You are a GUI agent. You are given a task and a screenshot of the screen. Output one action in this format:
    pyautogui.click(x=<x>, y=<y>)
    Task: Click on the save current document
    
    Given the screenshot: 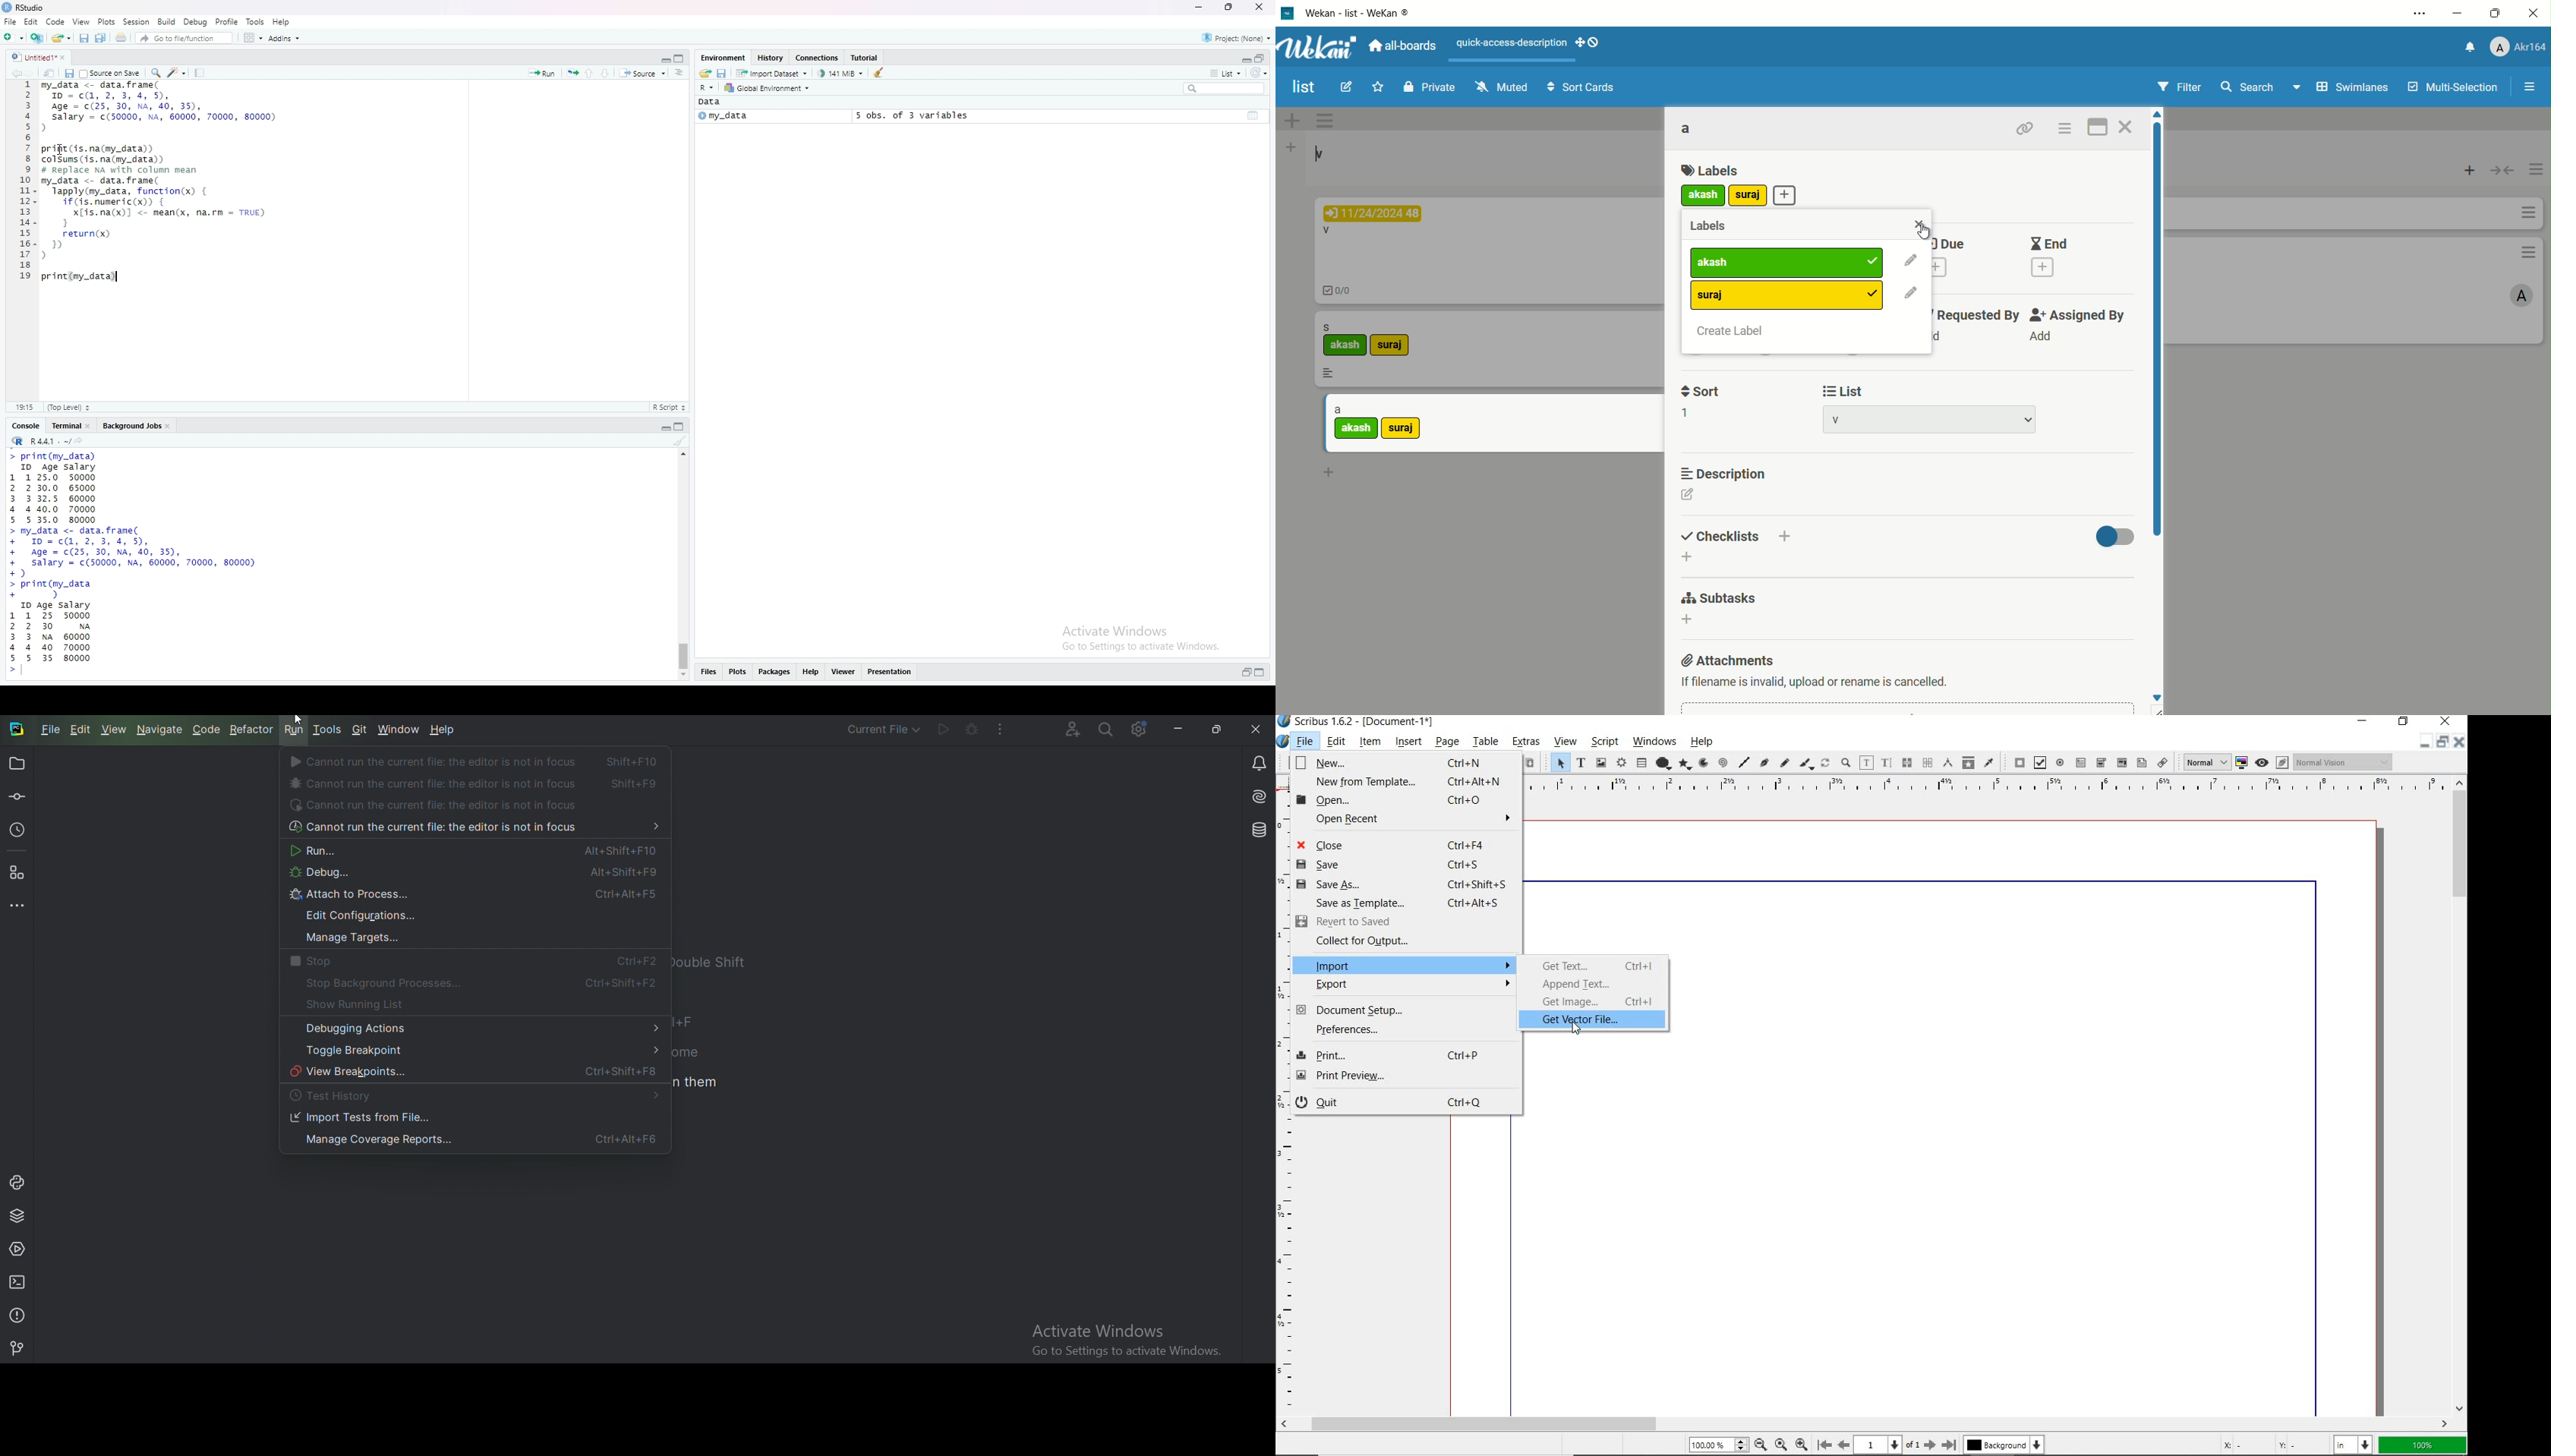 What is the action you would take?
    pyautogui.click(x=83, y=39)
    